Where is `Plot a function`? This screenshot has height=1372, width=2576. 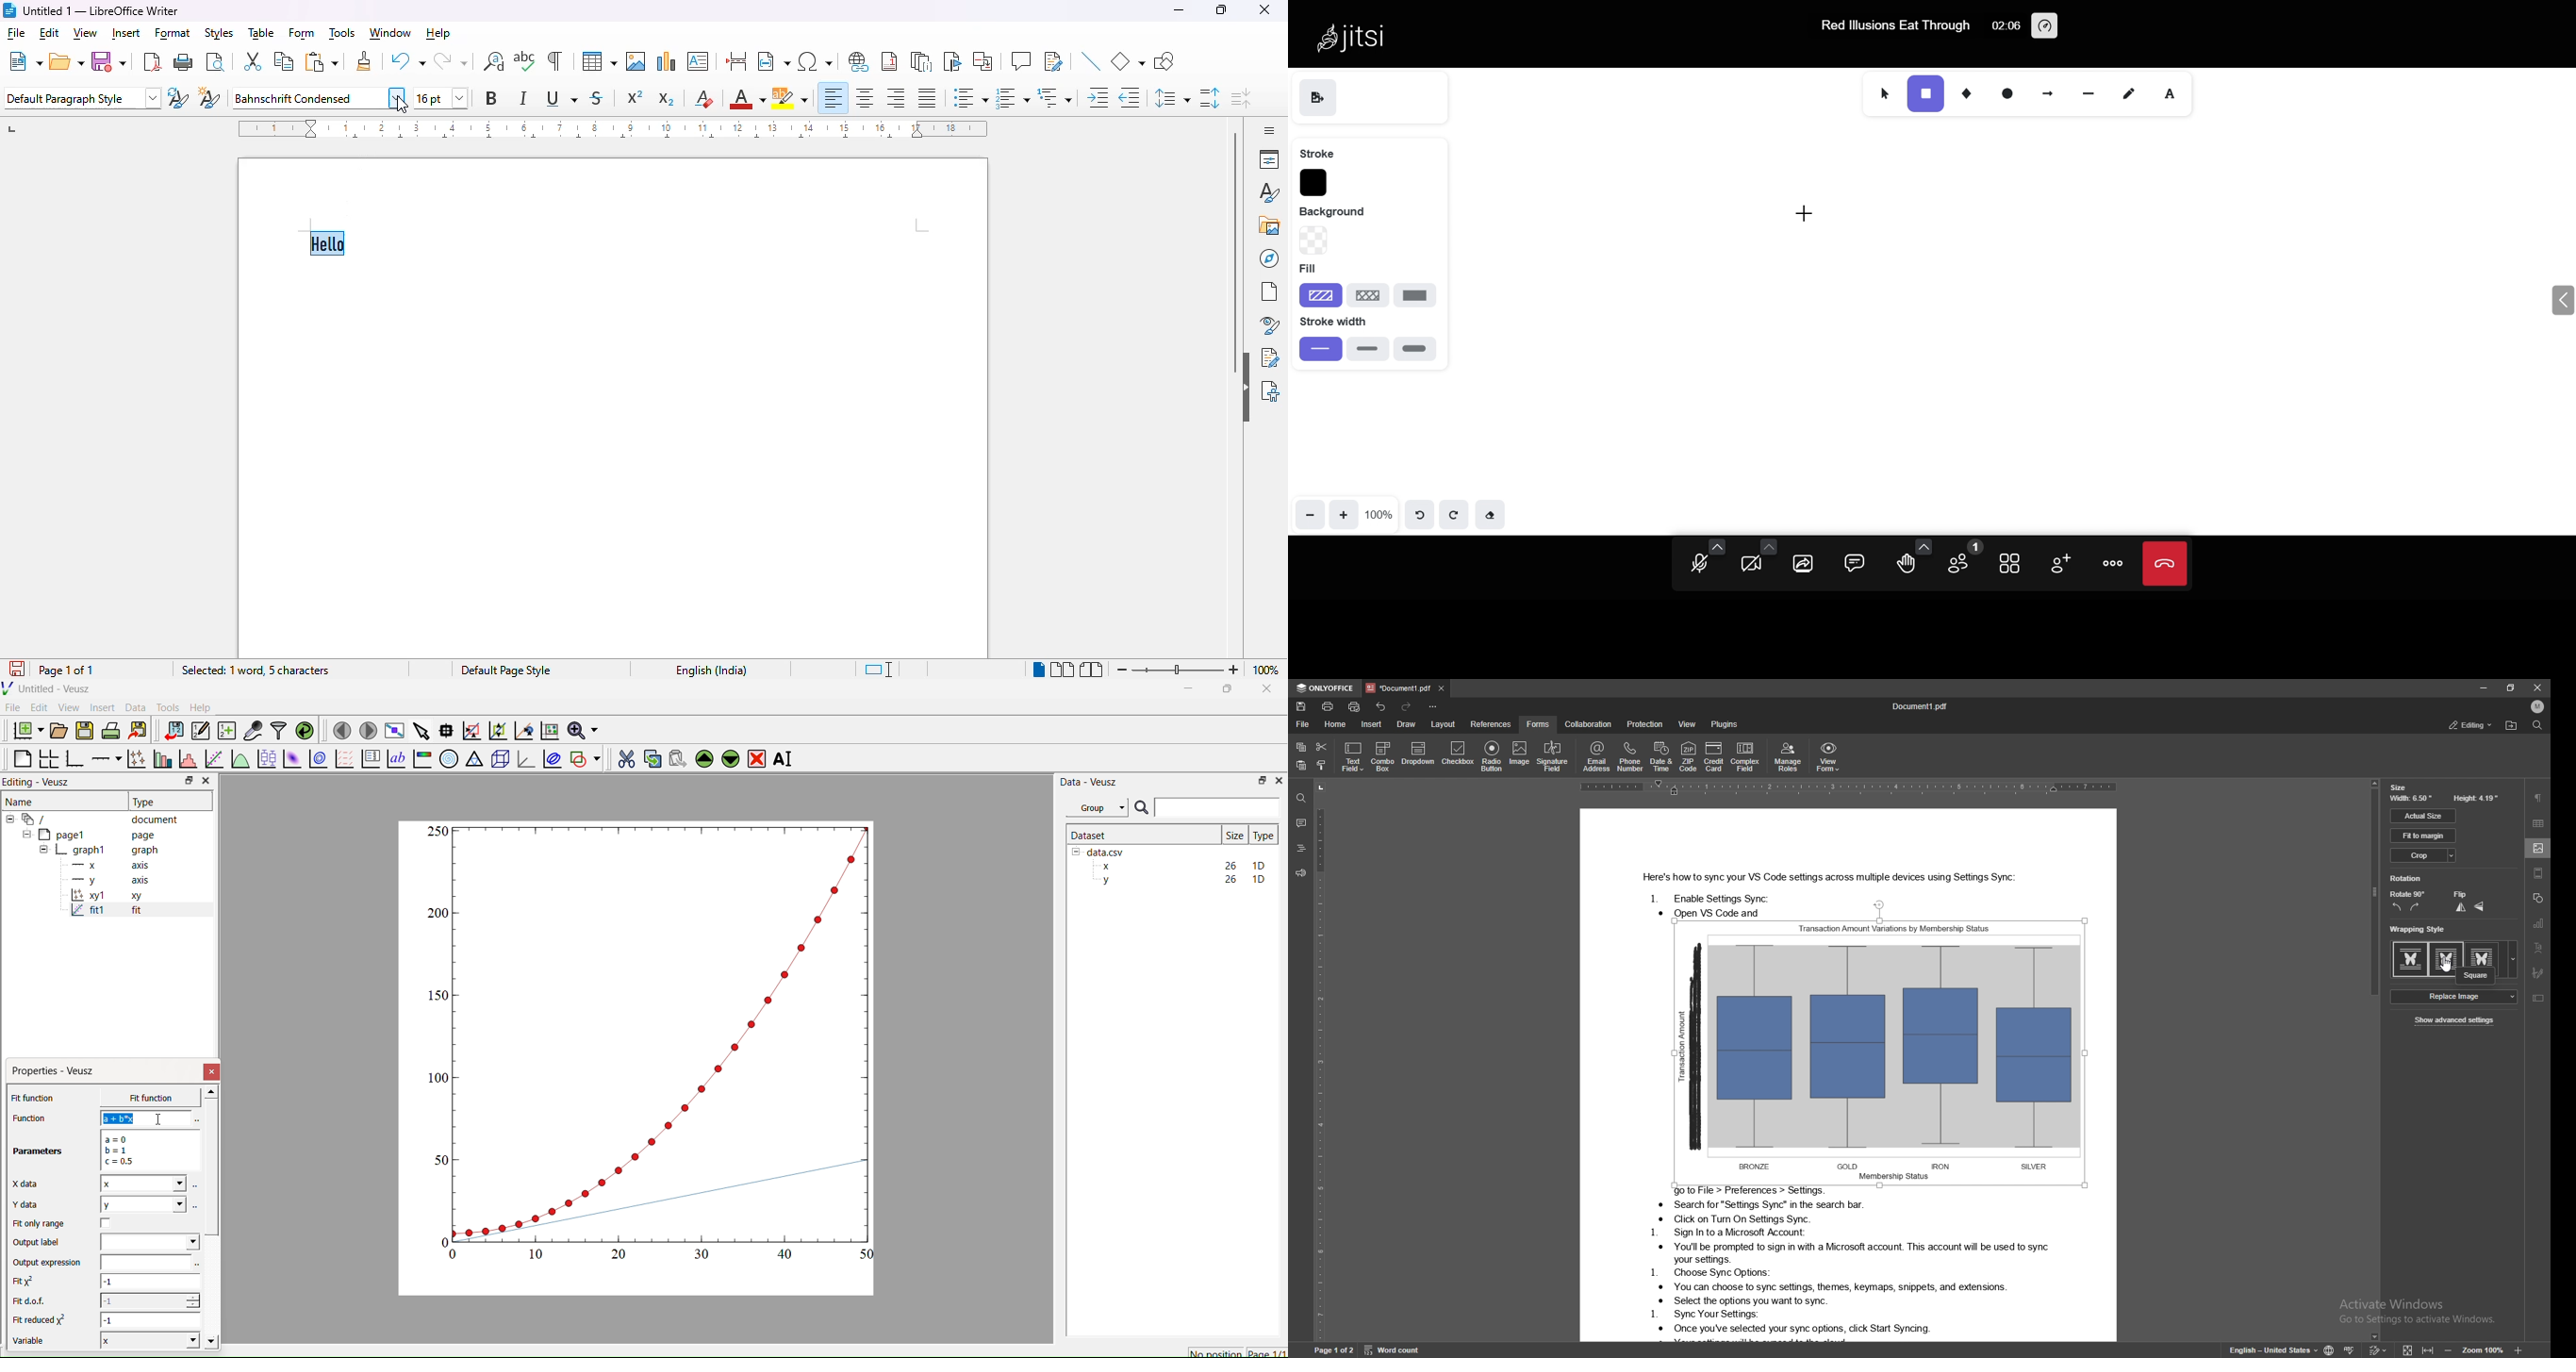 Plot a function is located at coordinates (239, 760).